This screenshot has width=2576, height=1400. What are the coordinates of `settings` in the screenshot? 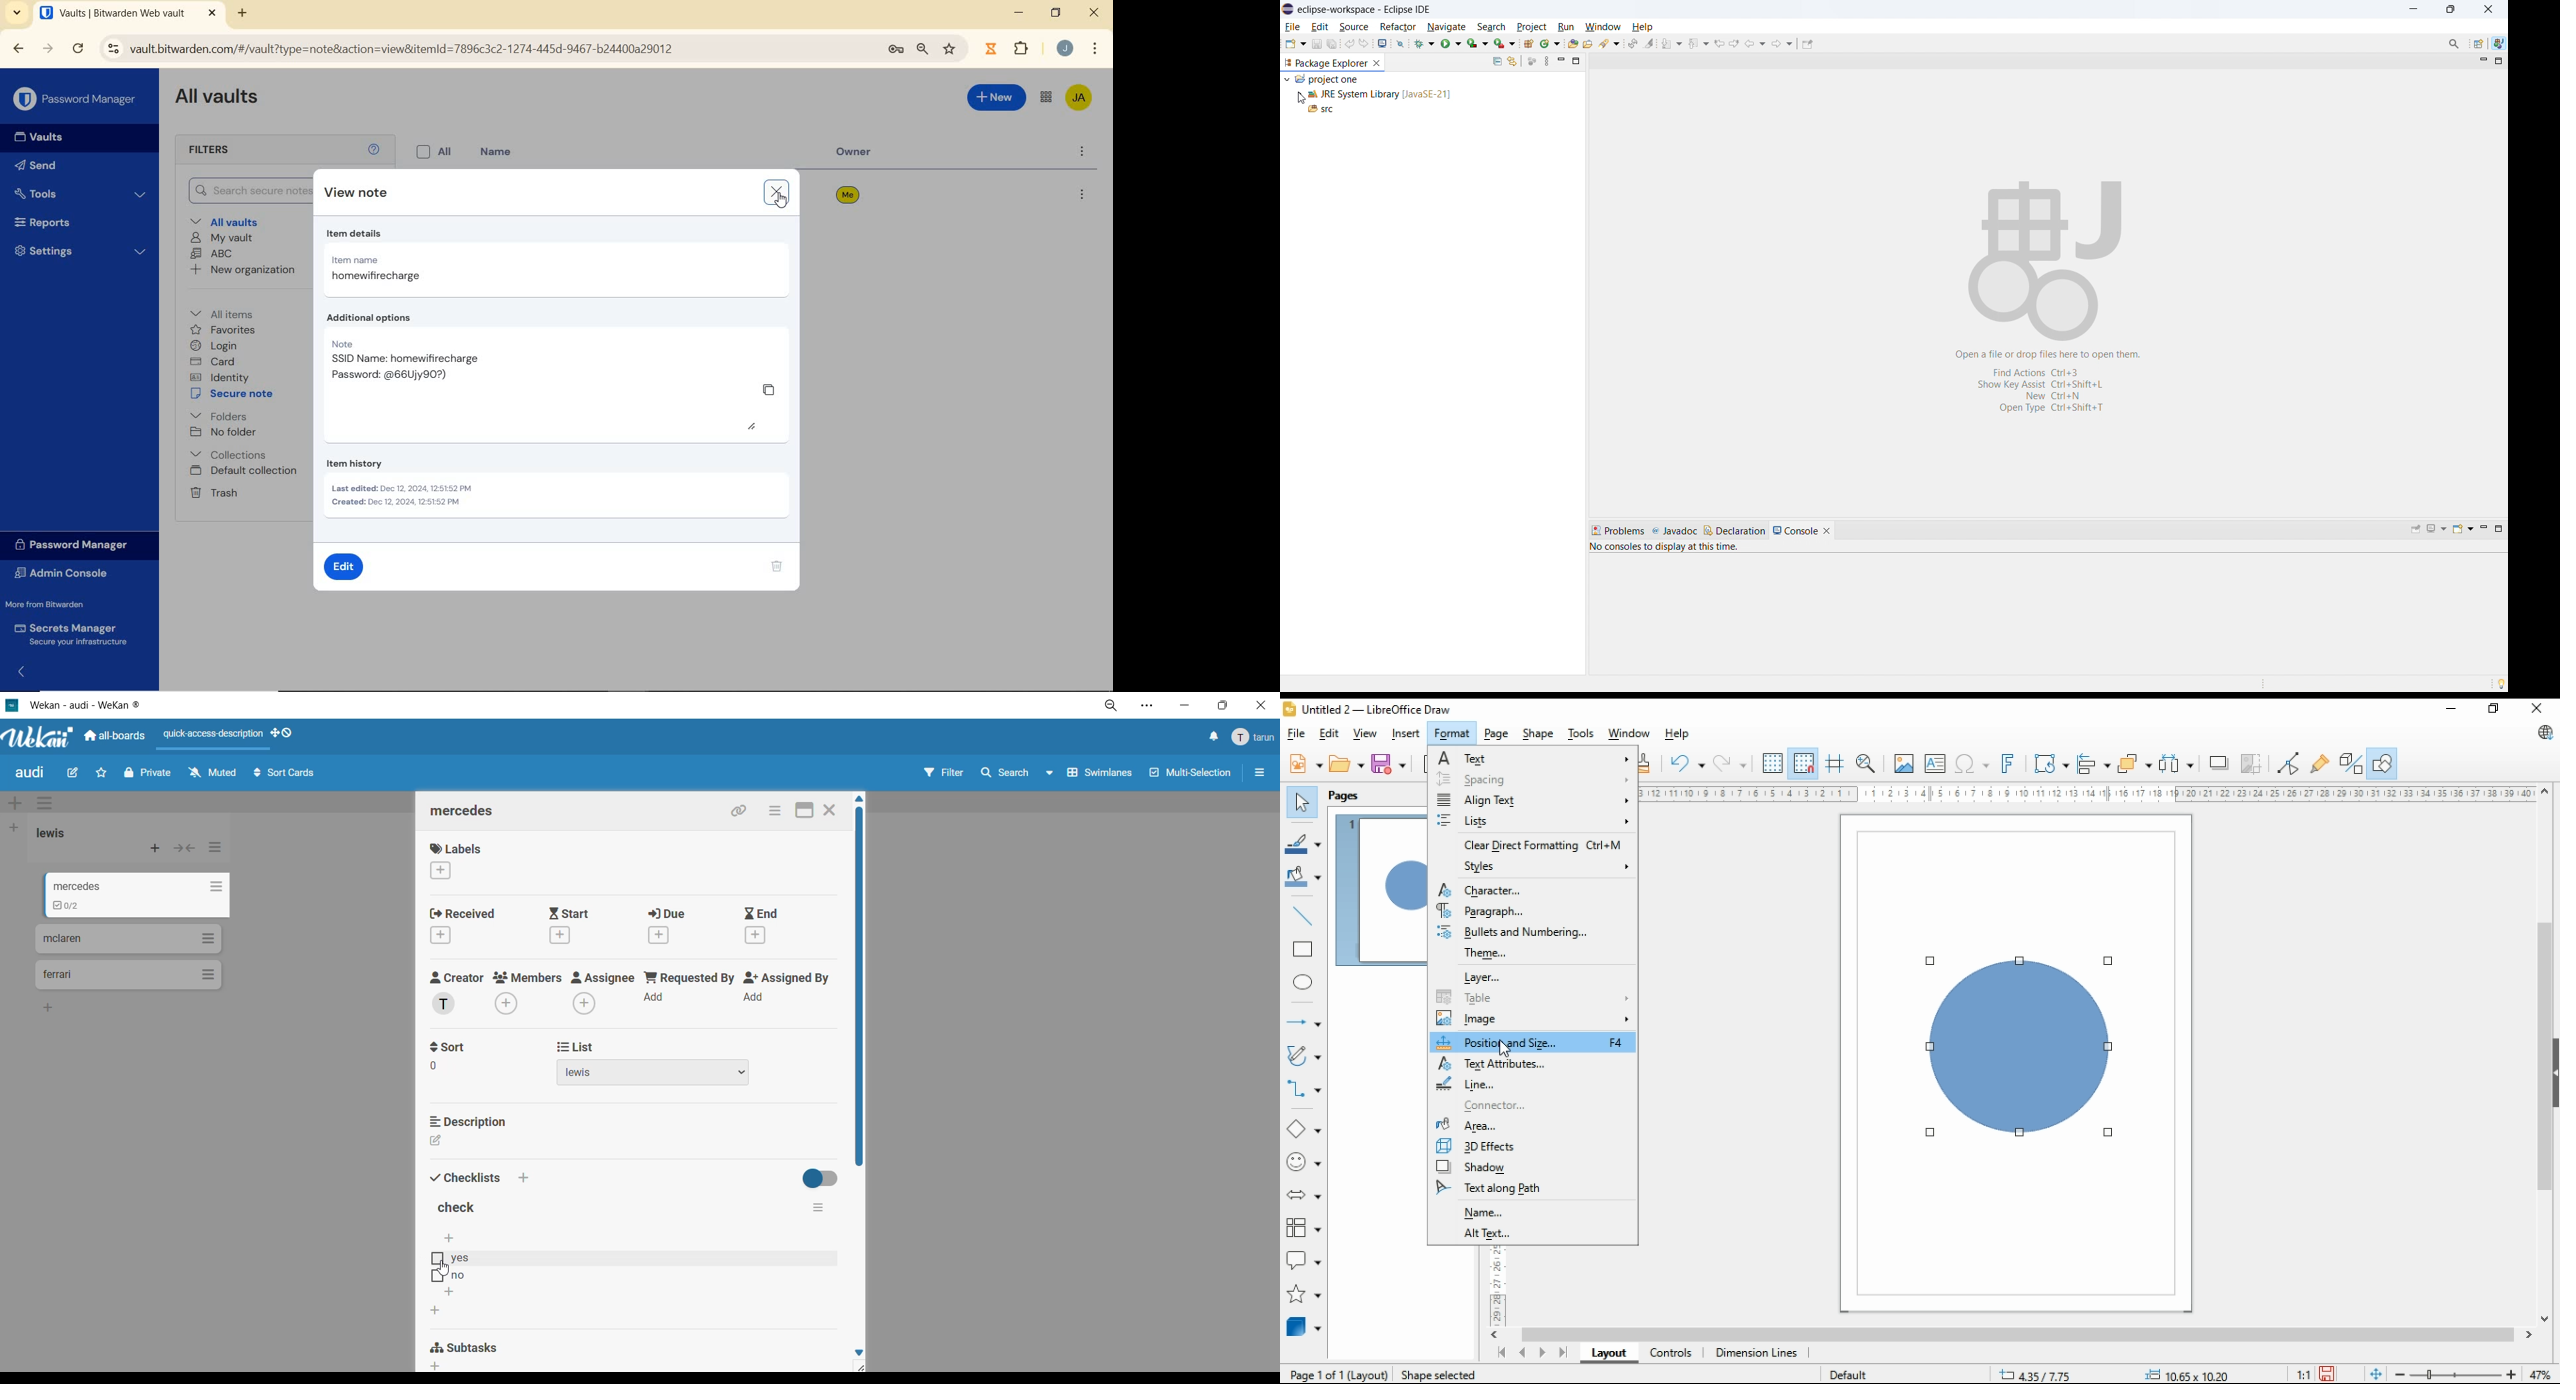 It's located at (1147, 707).